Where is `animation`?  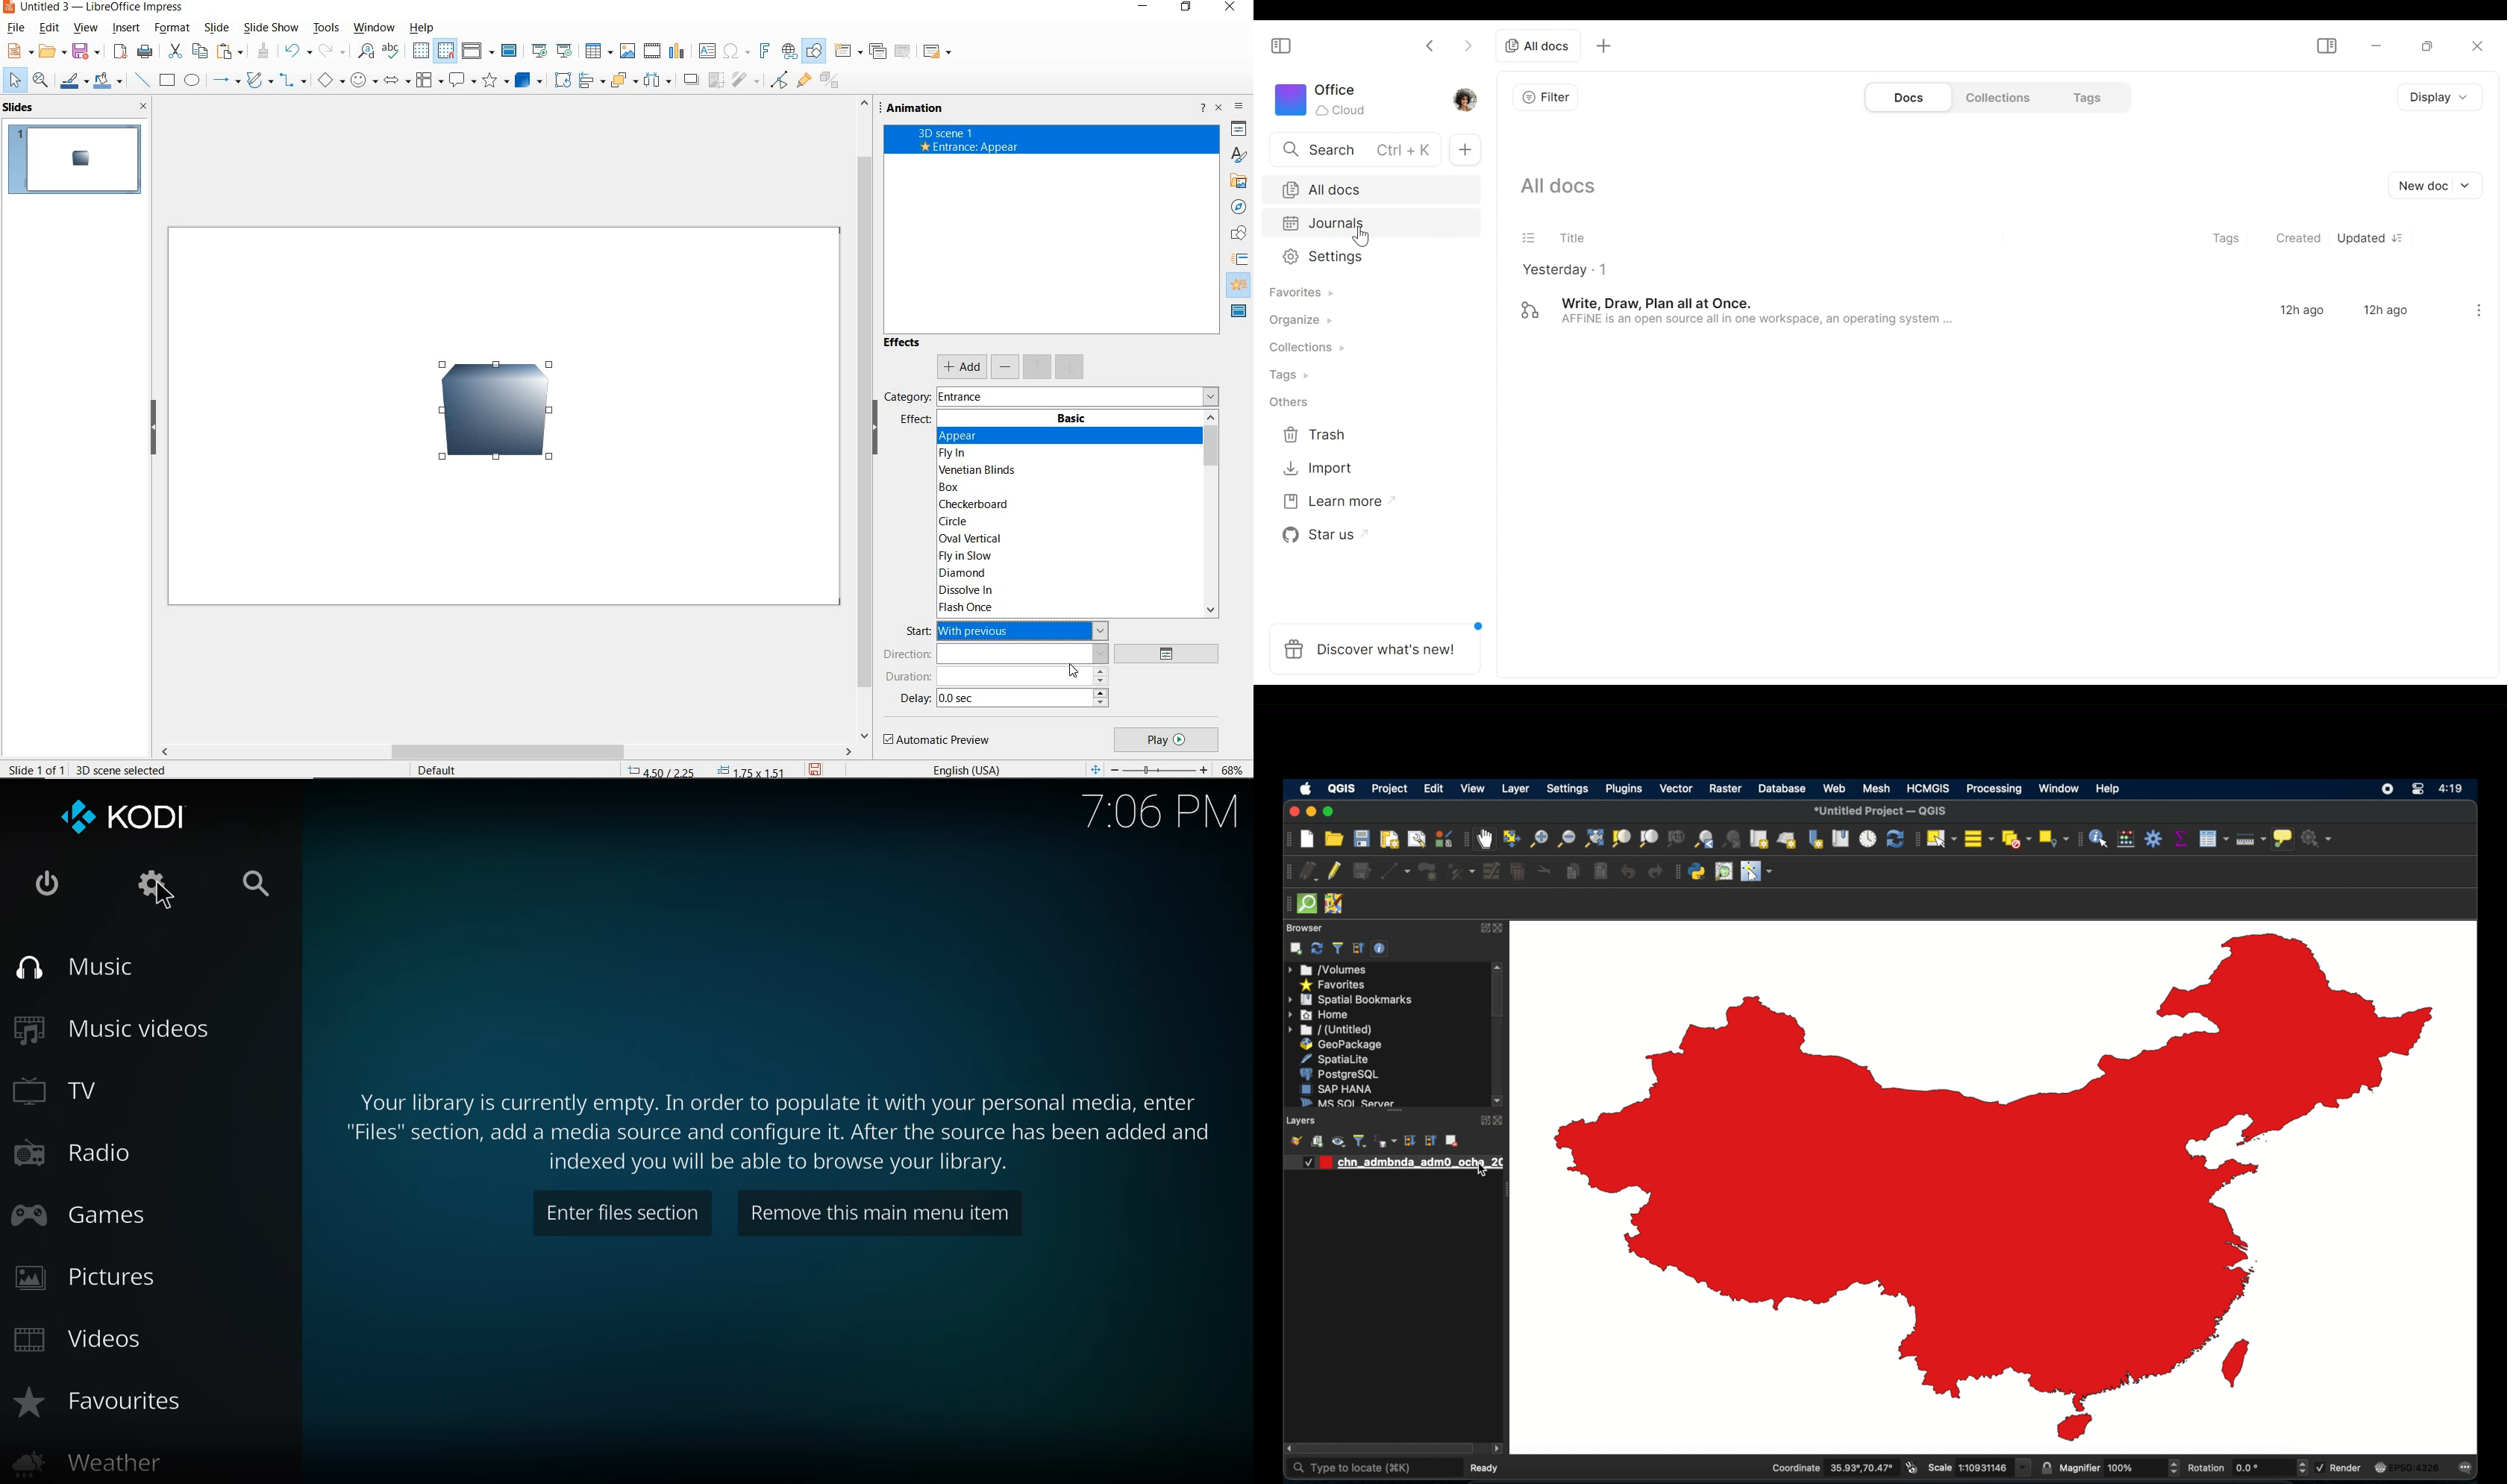
animation is located at coordinates (919, 108).